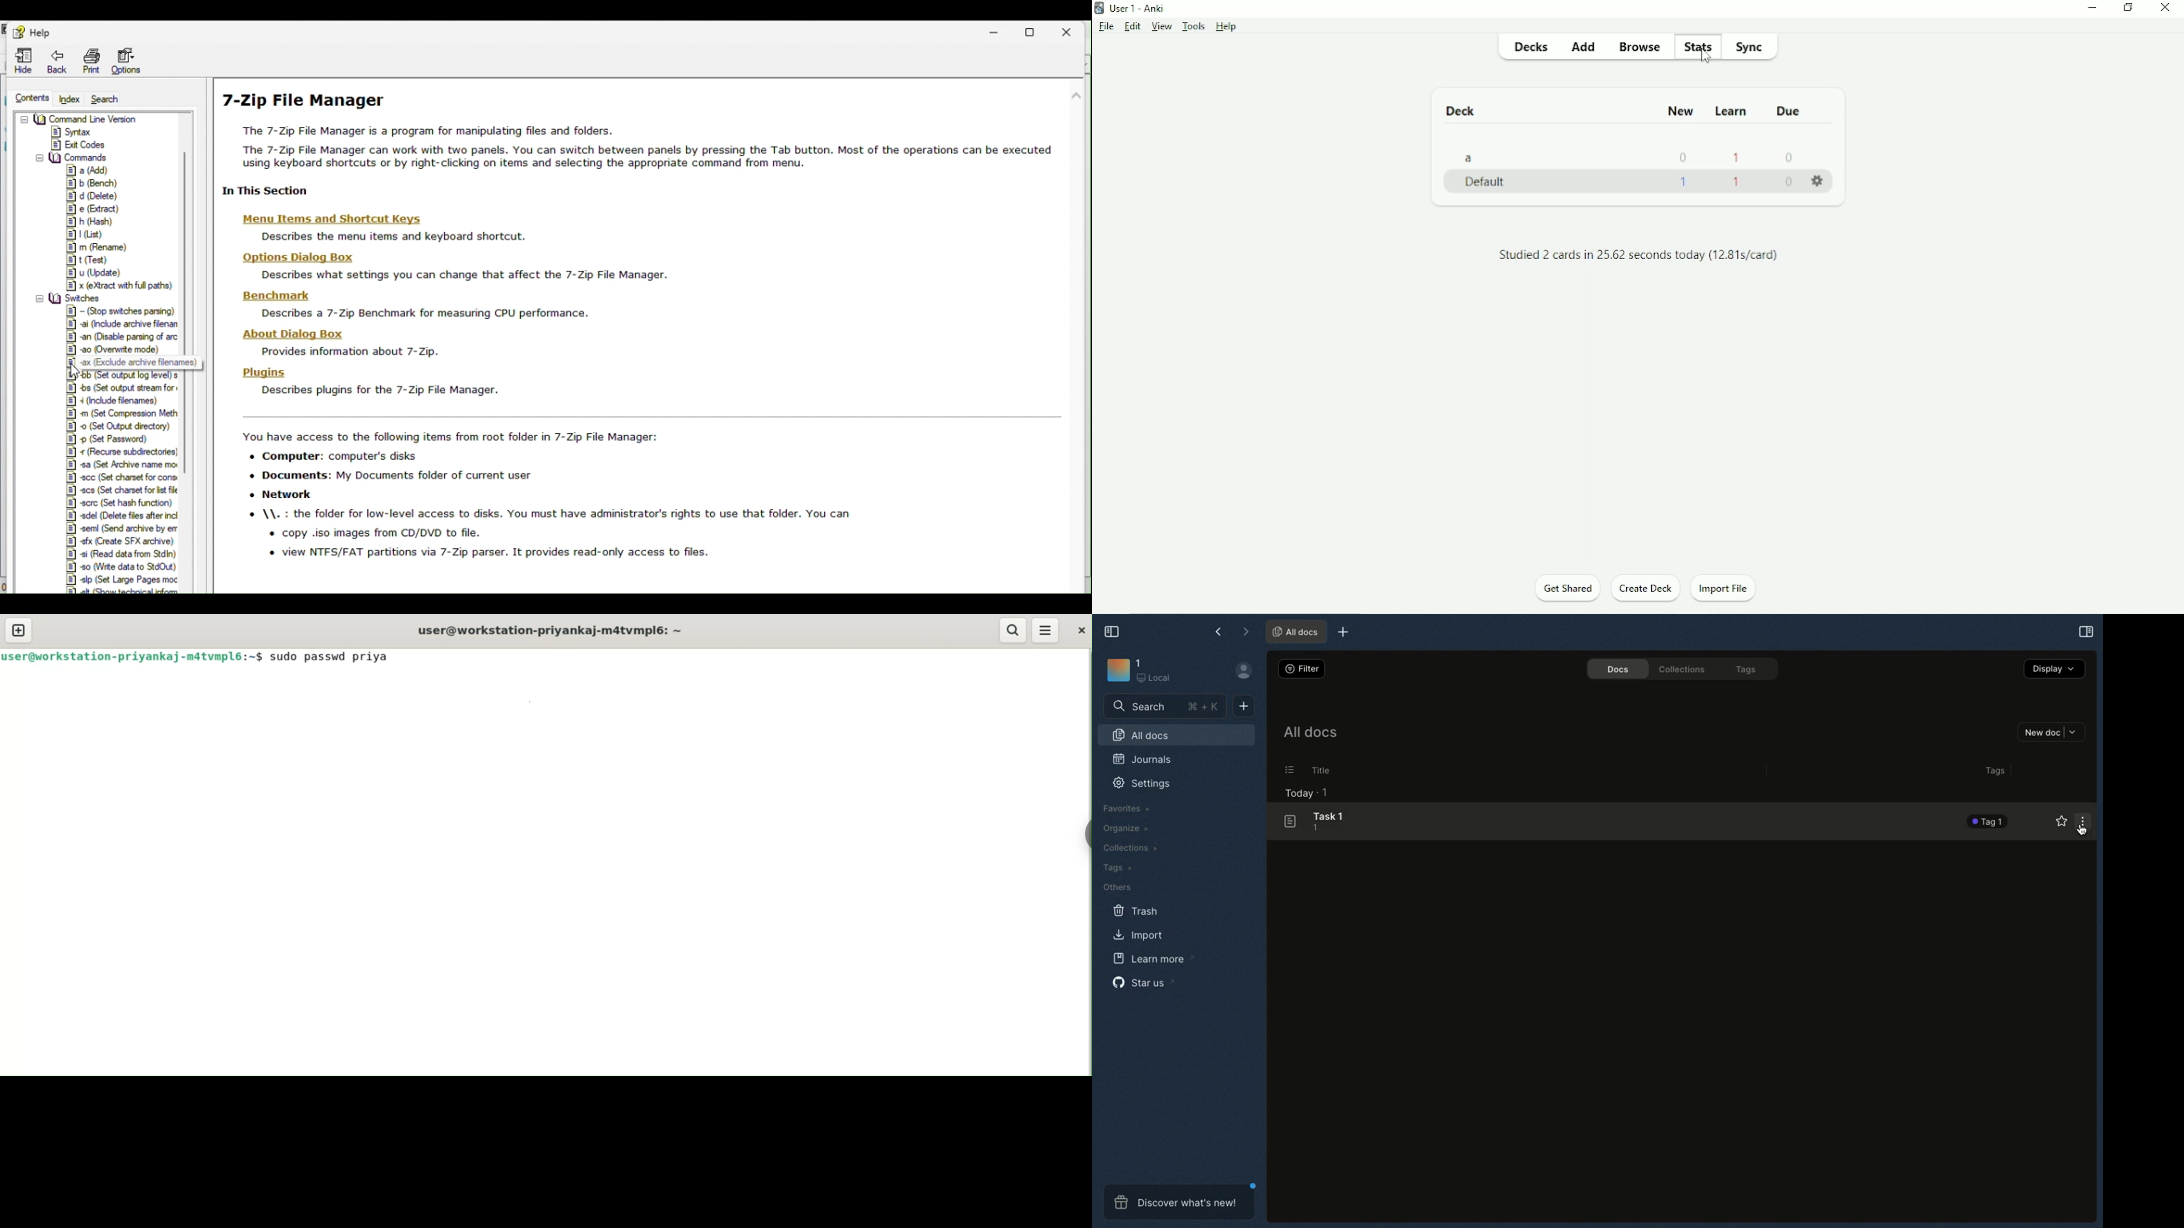 The width and height of the screenshot is (2184, 1232). Describe the element at coordinates (1729, 111) in the screenshot. I see `Learn` at that location.